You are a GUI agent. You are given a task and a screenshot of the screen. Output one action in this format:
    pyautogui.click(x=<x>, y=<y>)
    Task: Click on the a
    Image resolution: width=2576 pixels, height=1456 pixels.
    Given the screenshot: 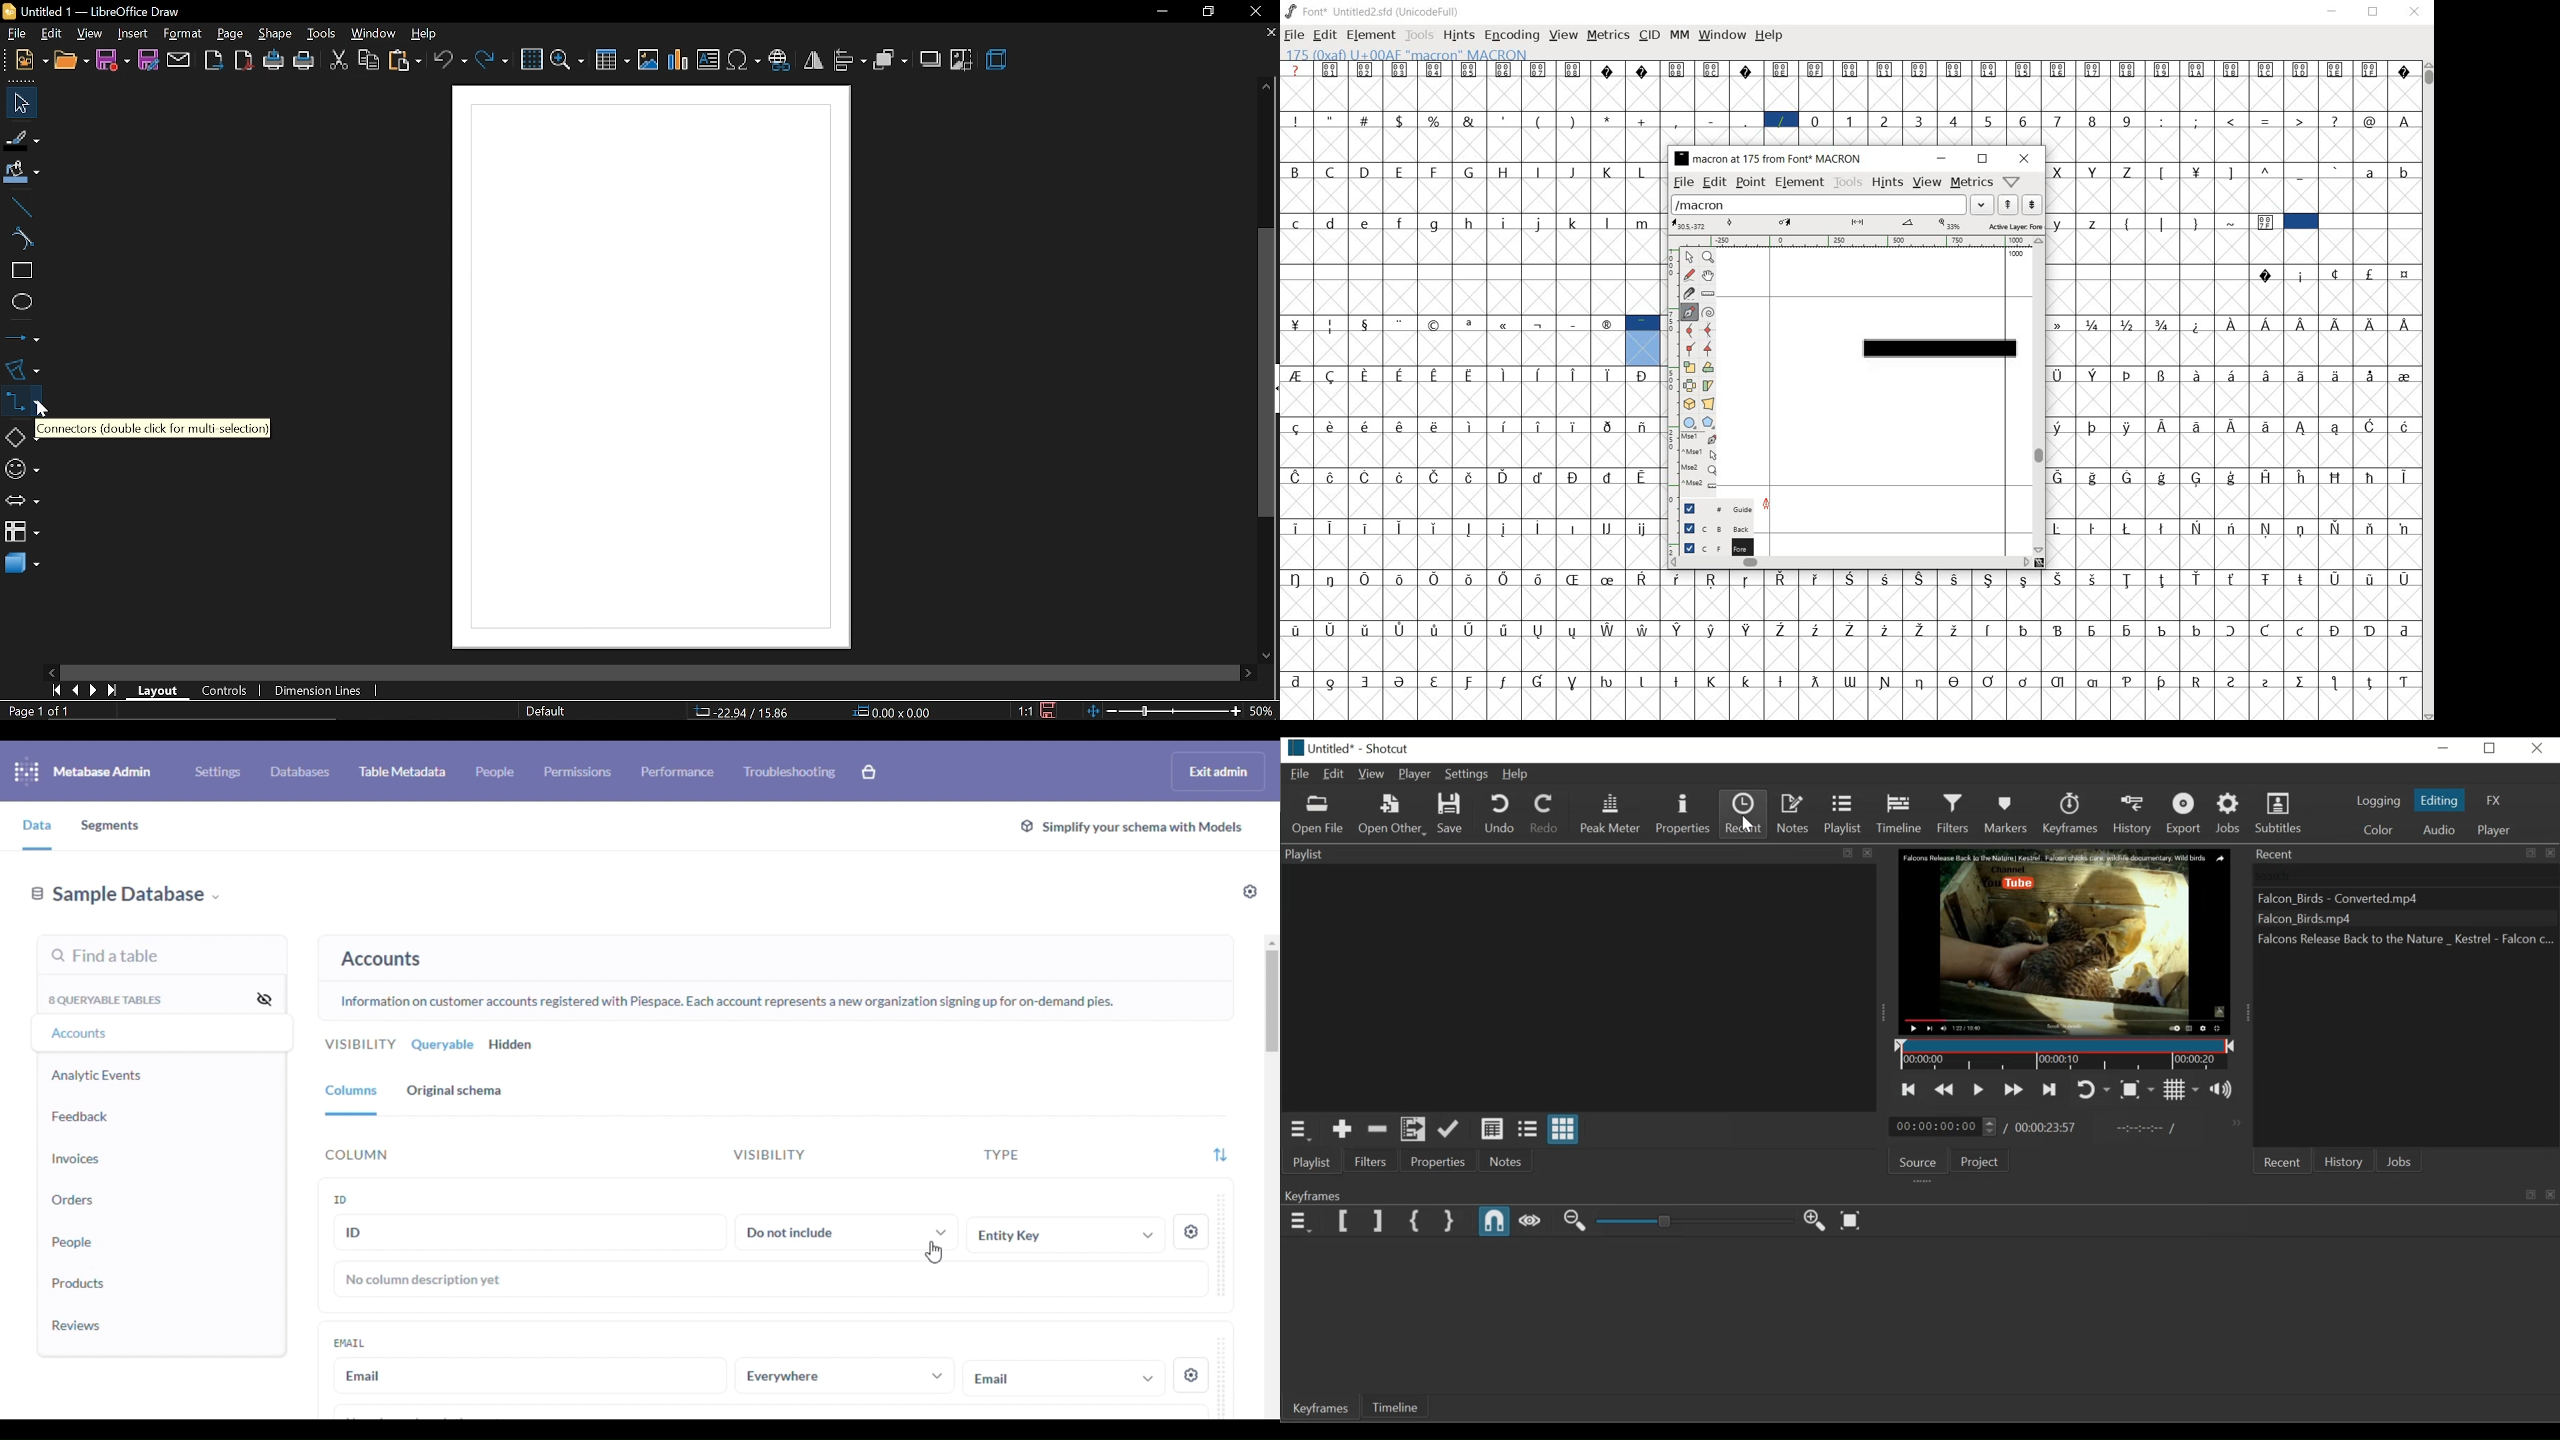 What is the action you would take?
    pyautogui.click(x=2371, y=173)
    